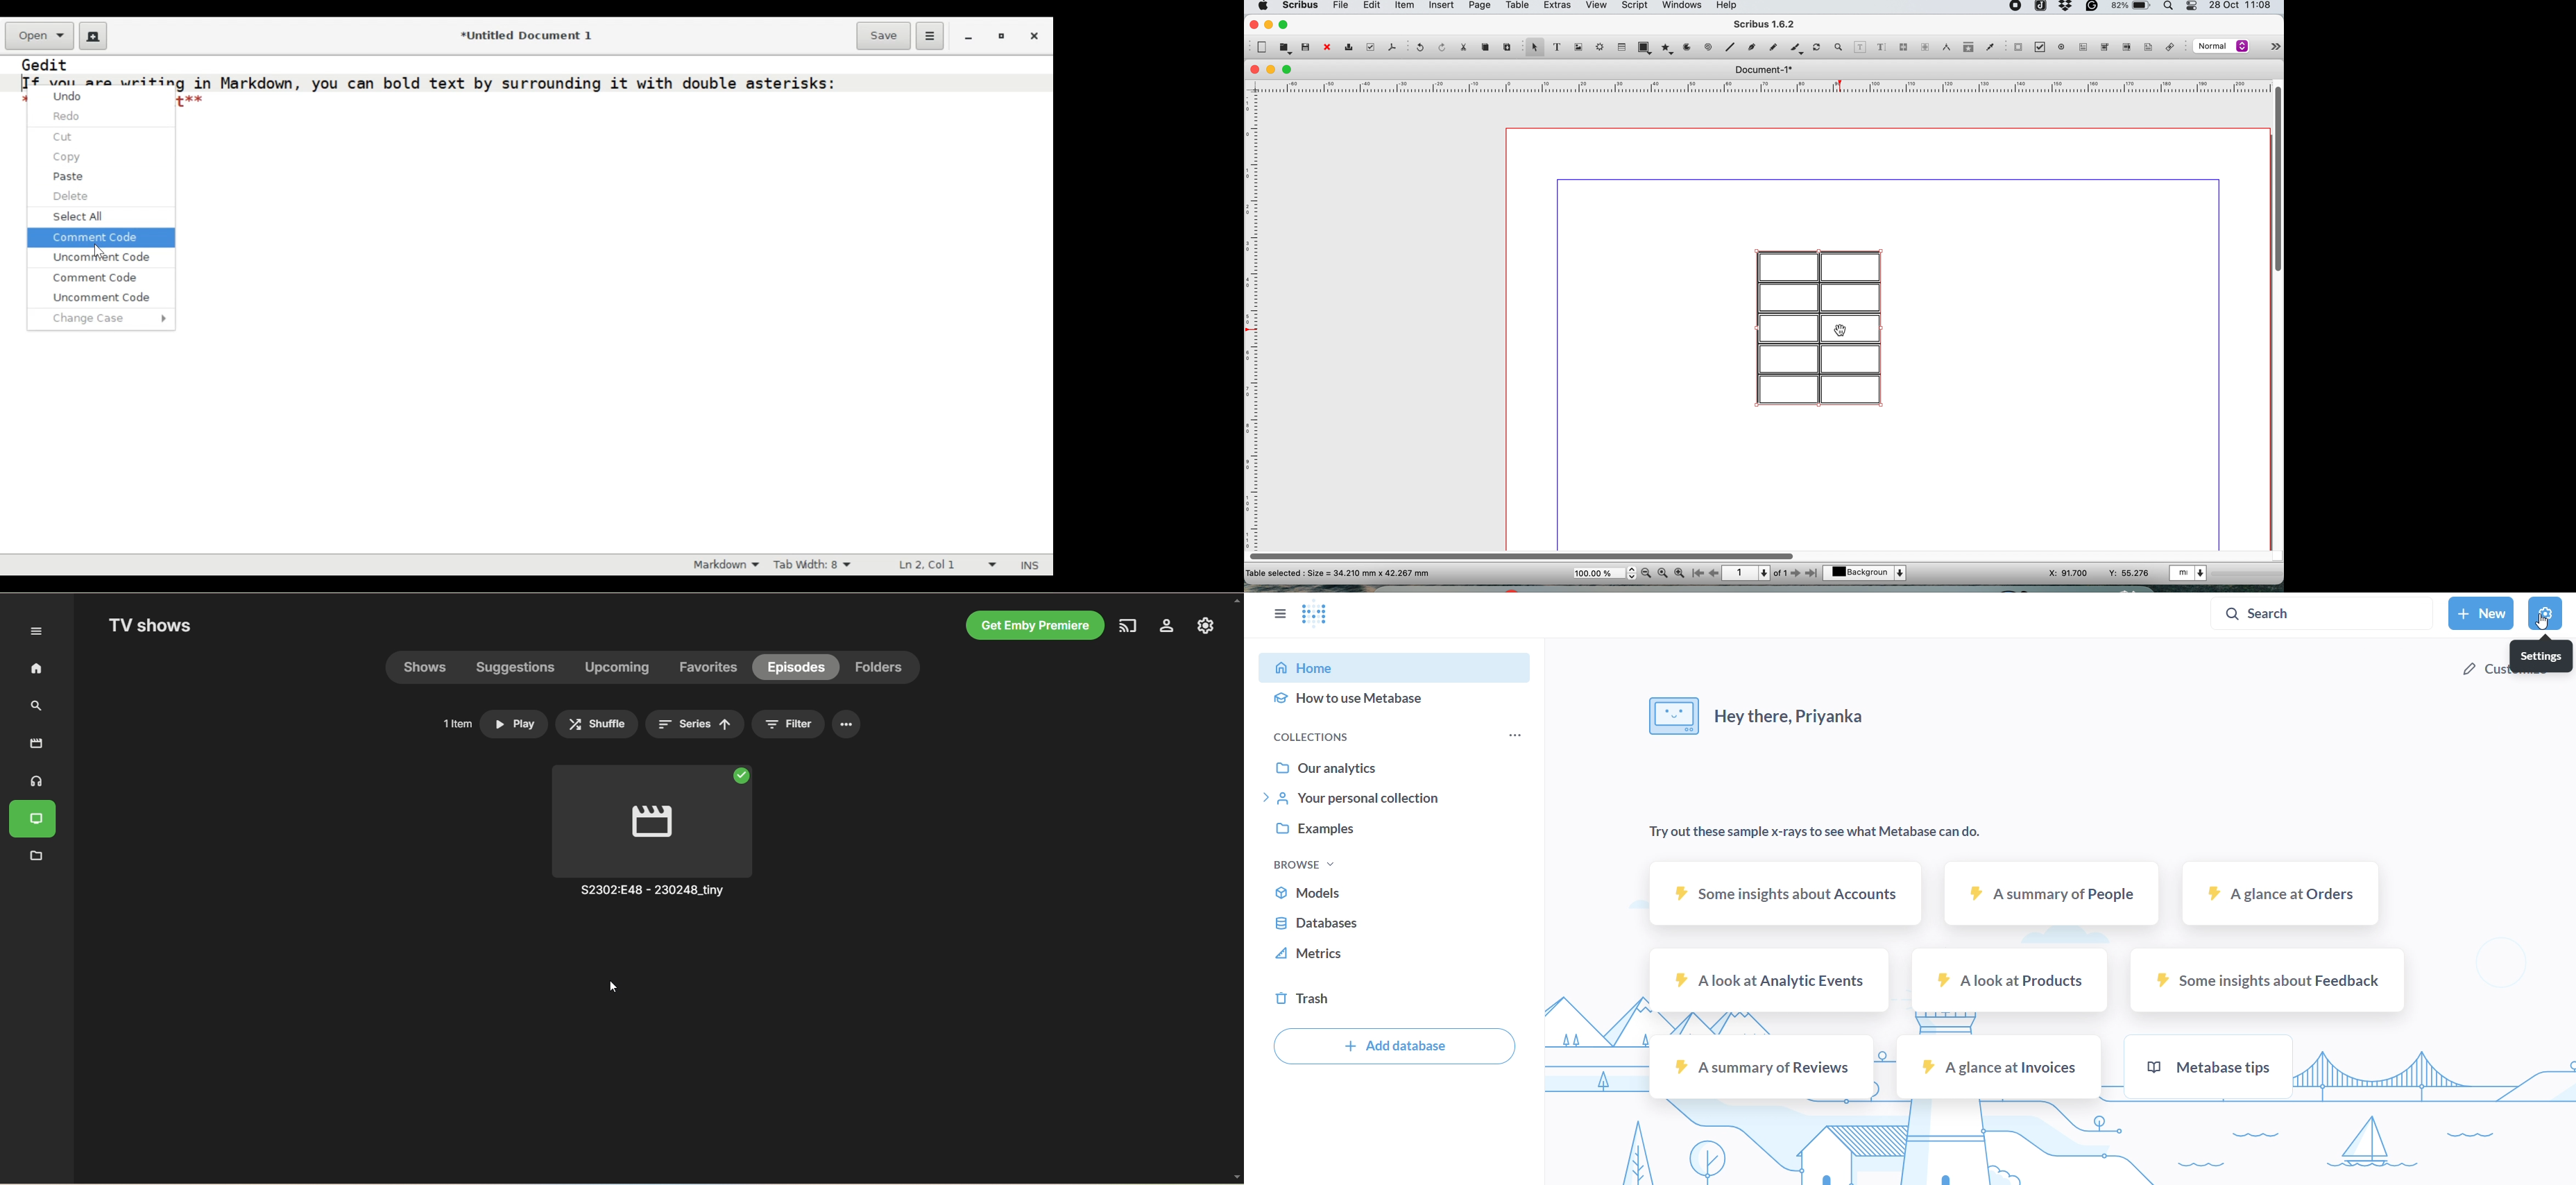  Describe the element at coordinates (1966, 49) in the screenshot. I see `copy item properties` at that location.